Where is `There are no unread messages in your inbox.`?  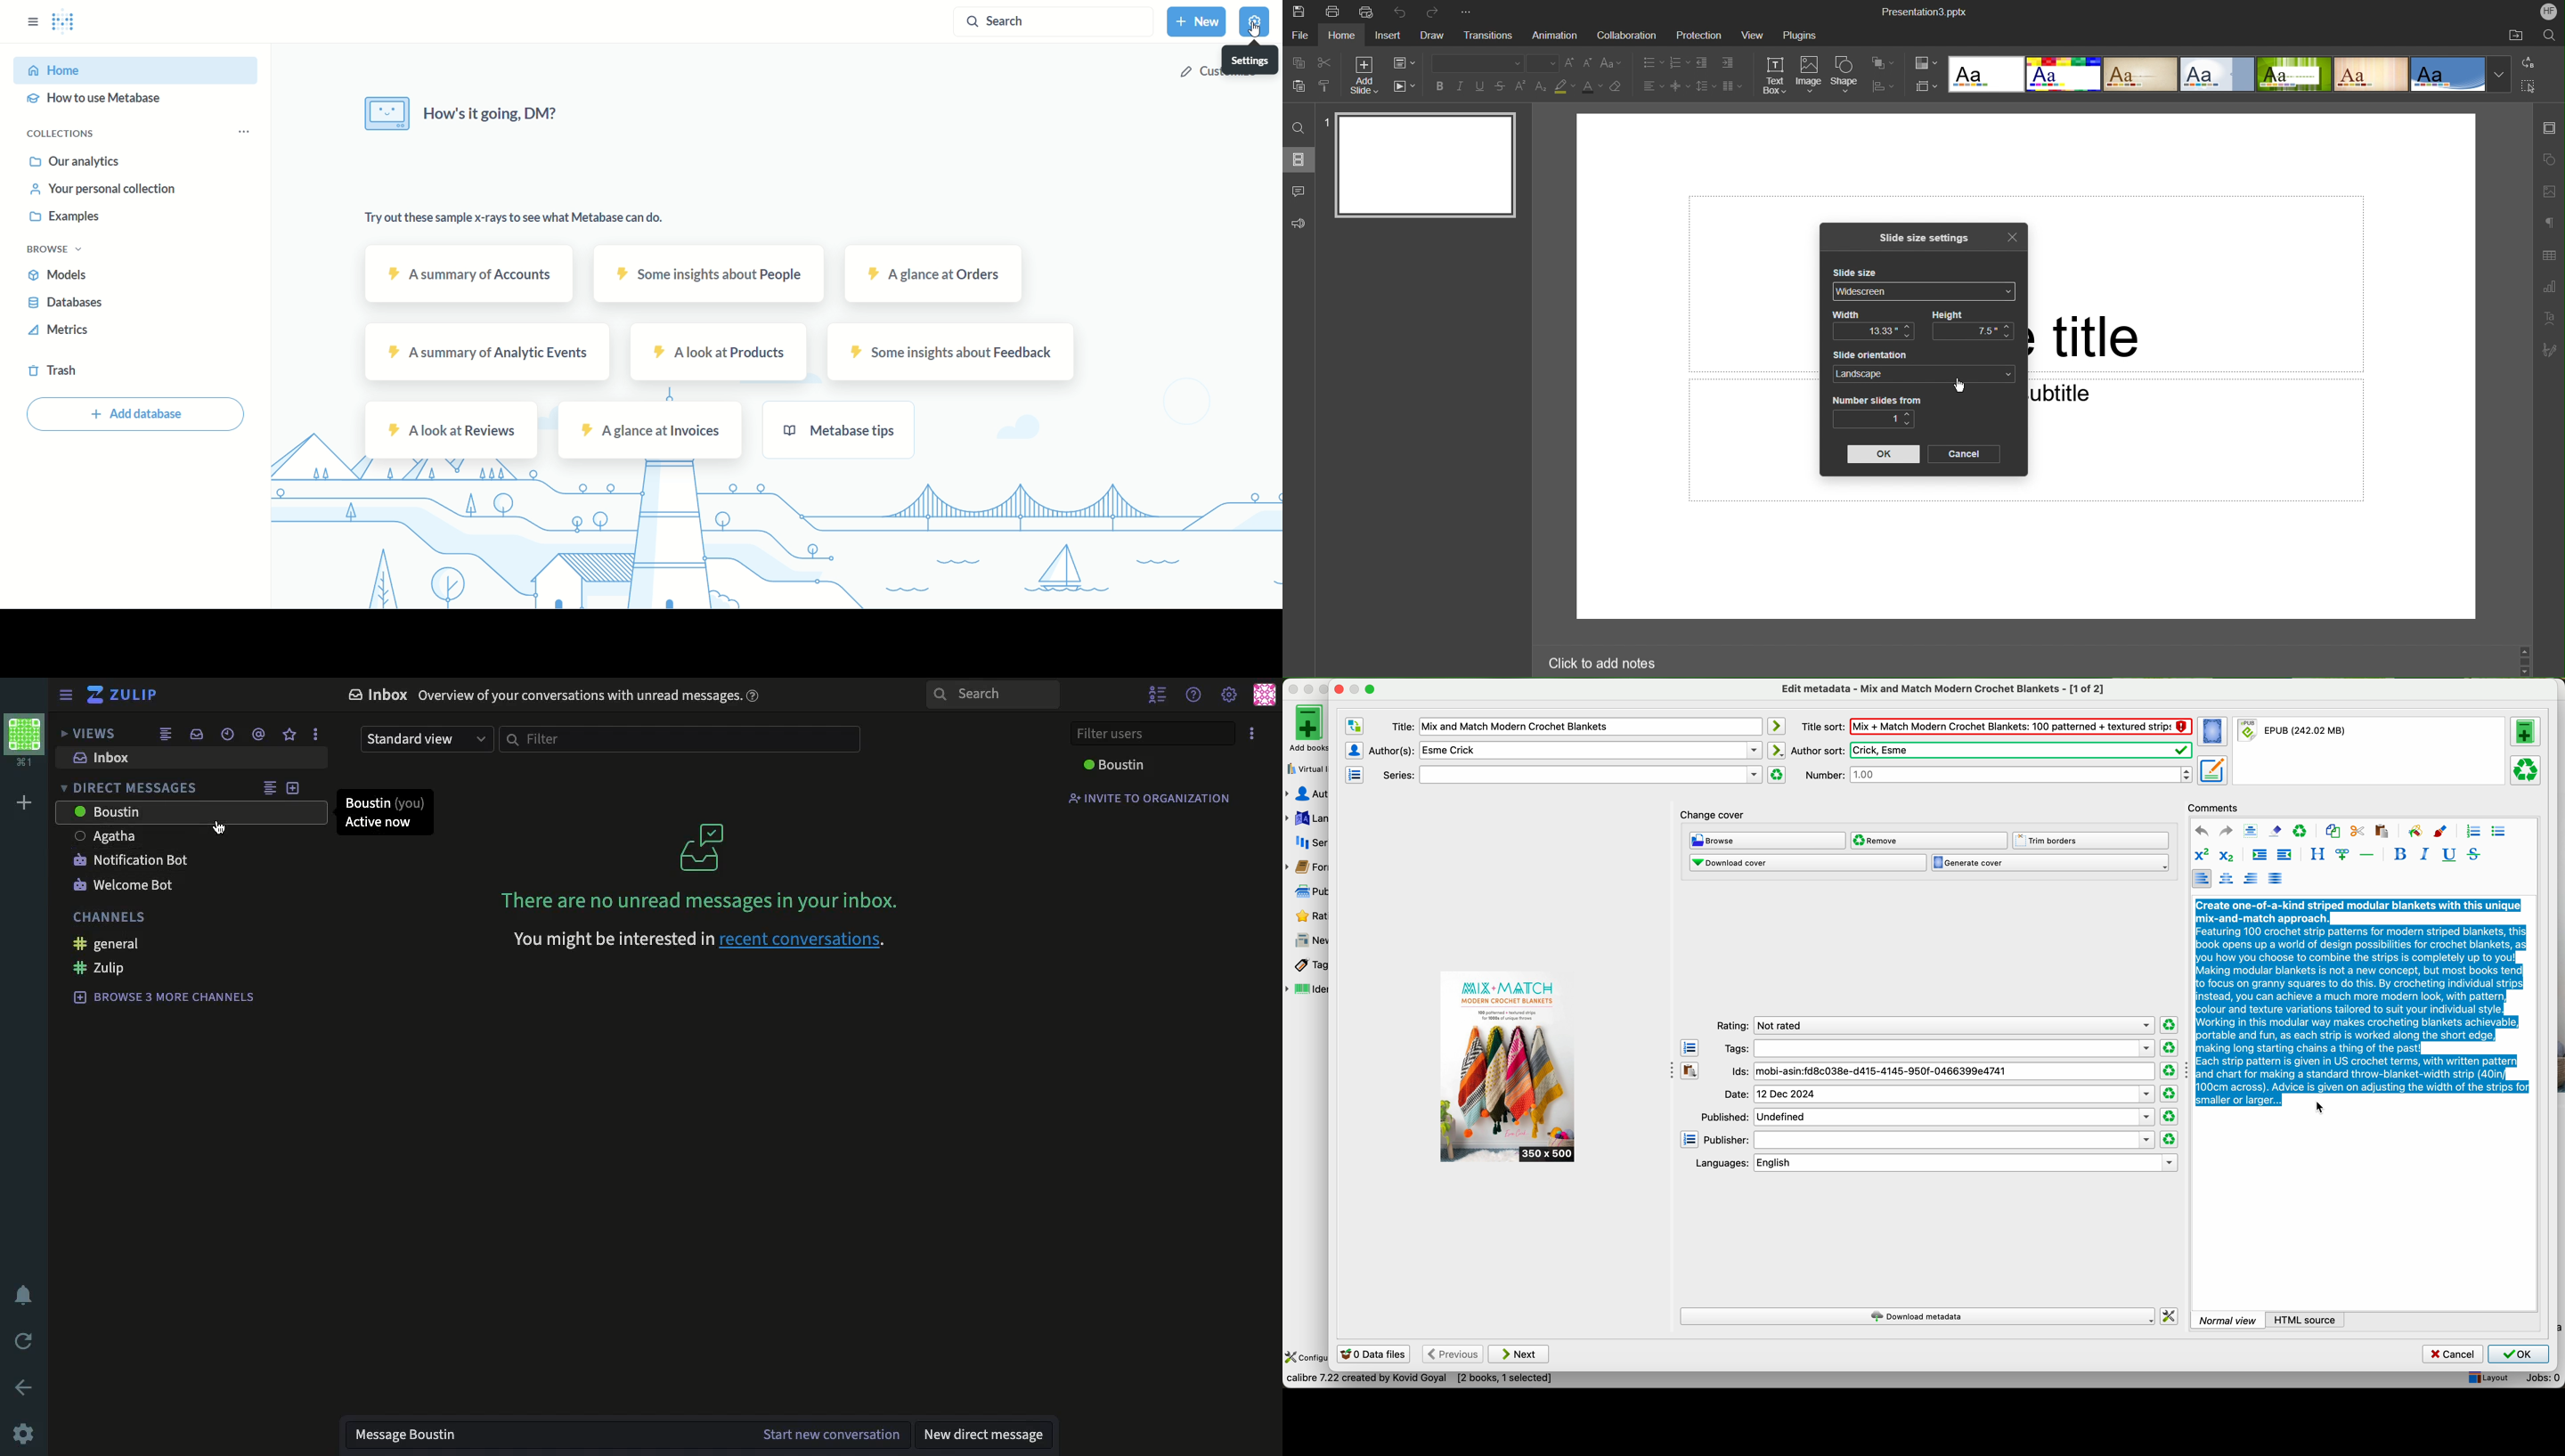 There are no unread messages in your inbox. is located at coordinates (697, 899).